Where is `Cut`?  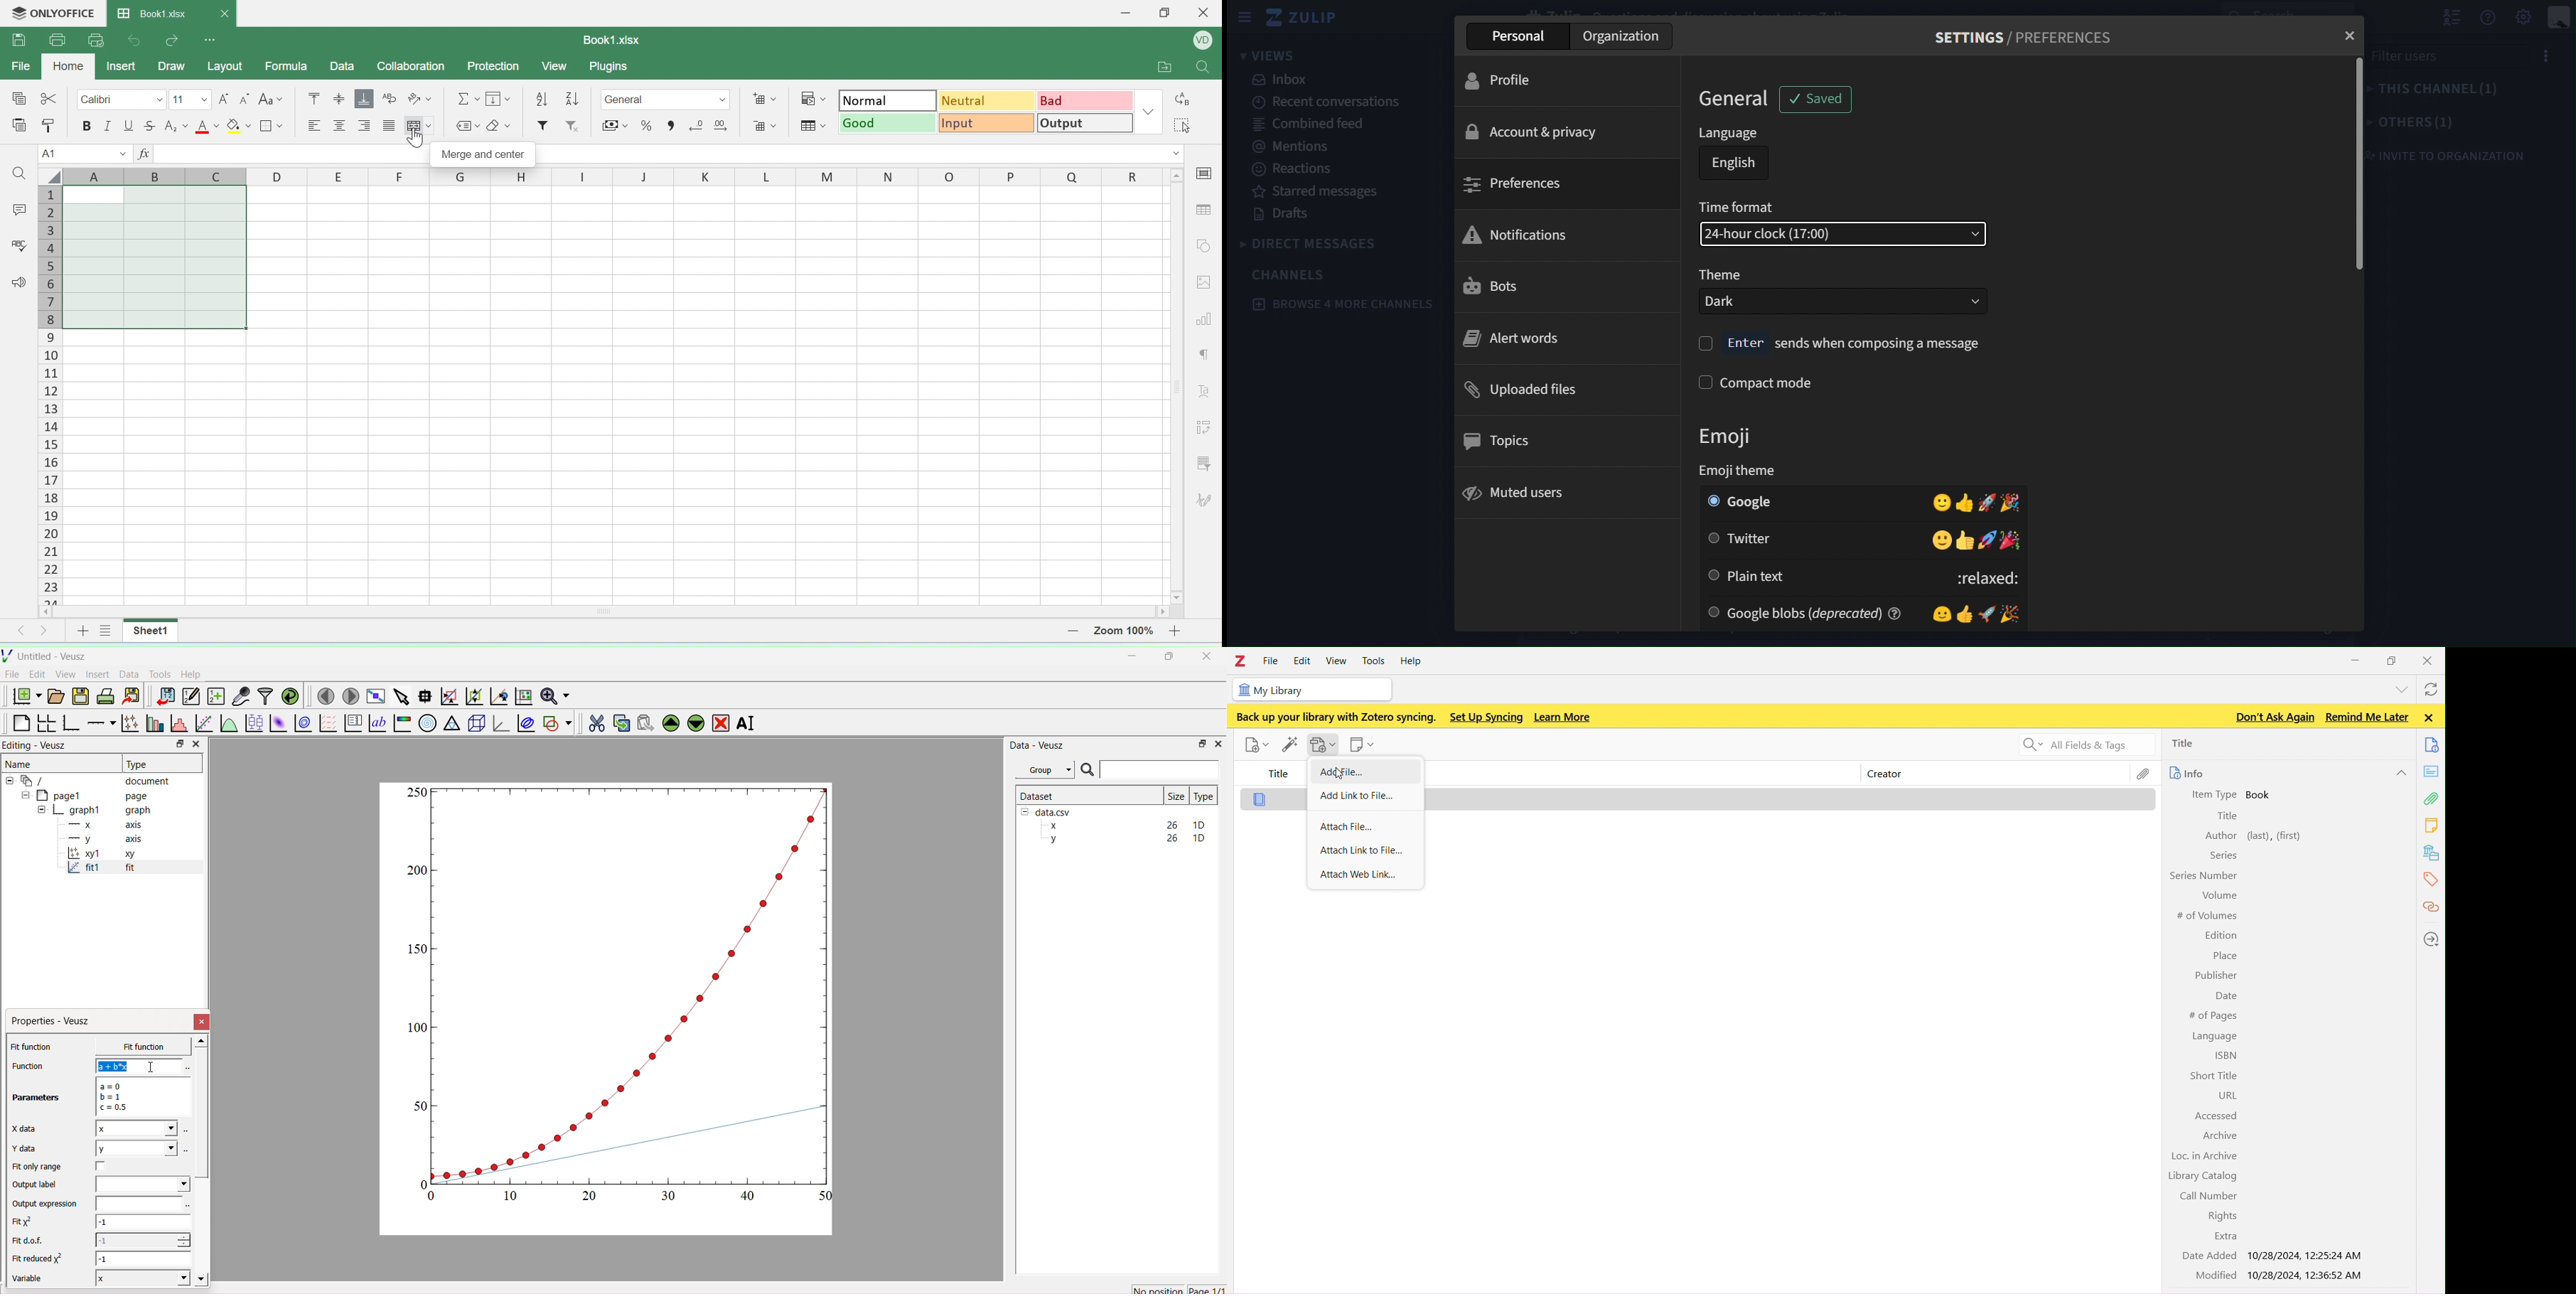 Cut is located at coordinates (593, 721).